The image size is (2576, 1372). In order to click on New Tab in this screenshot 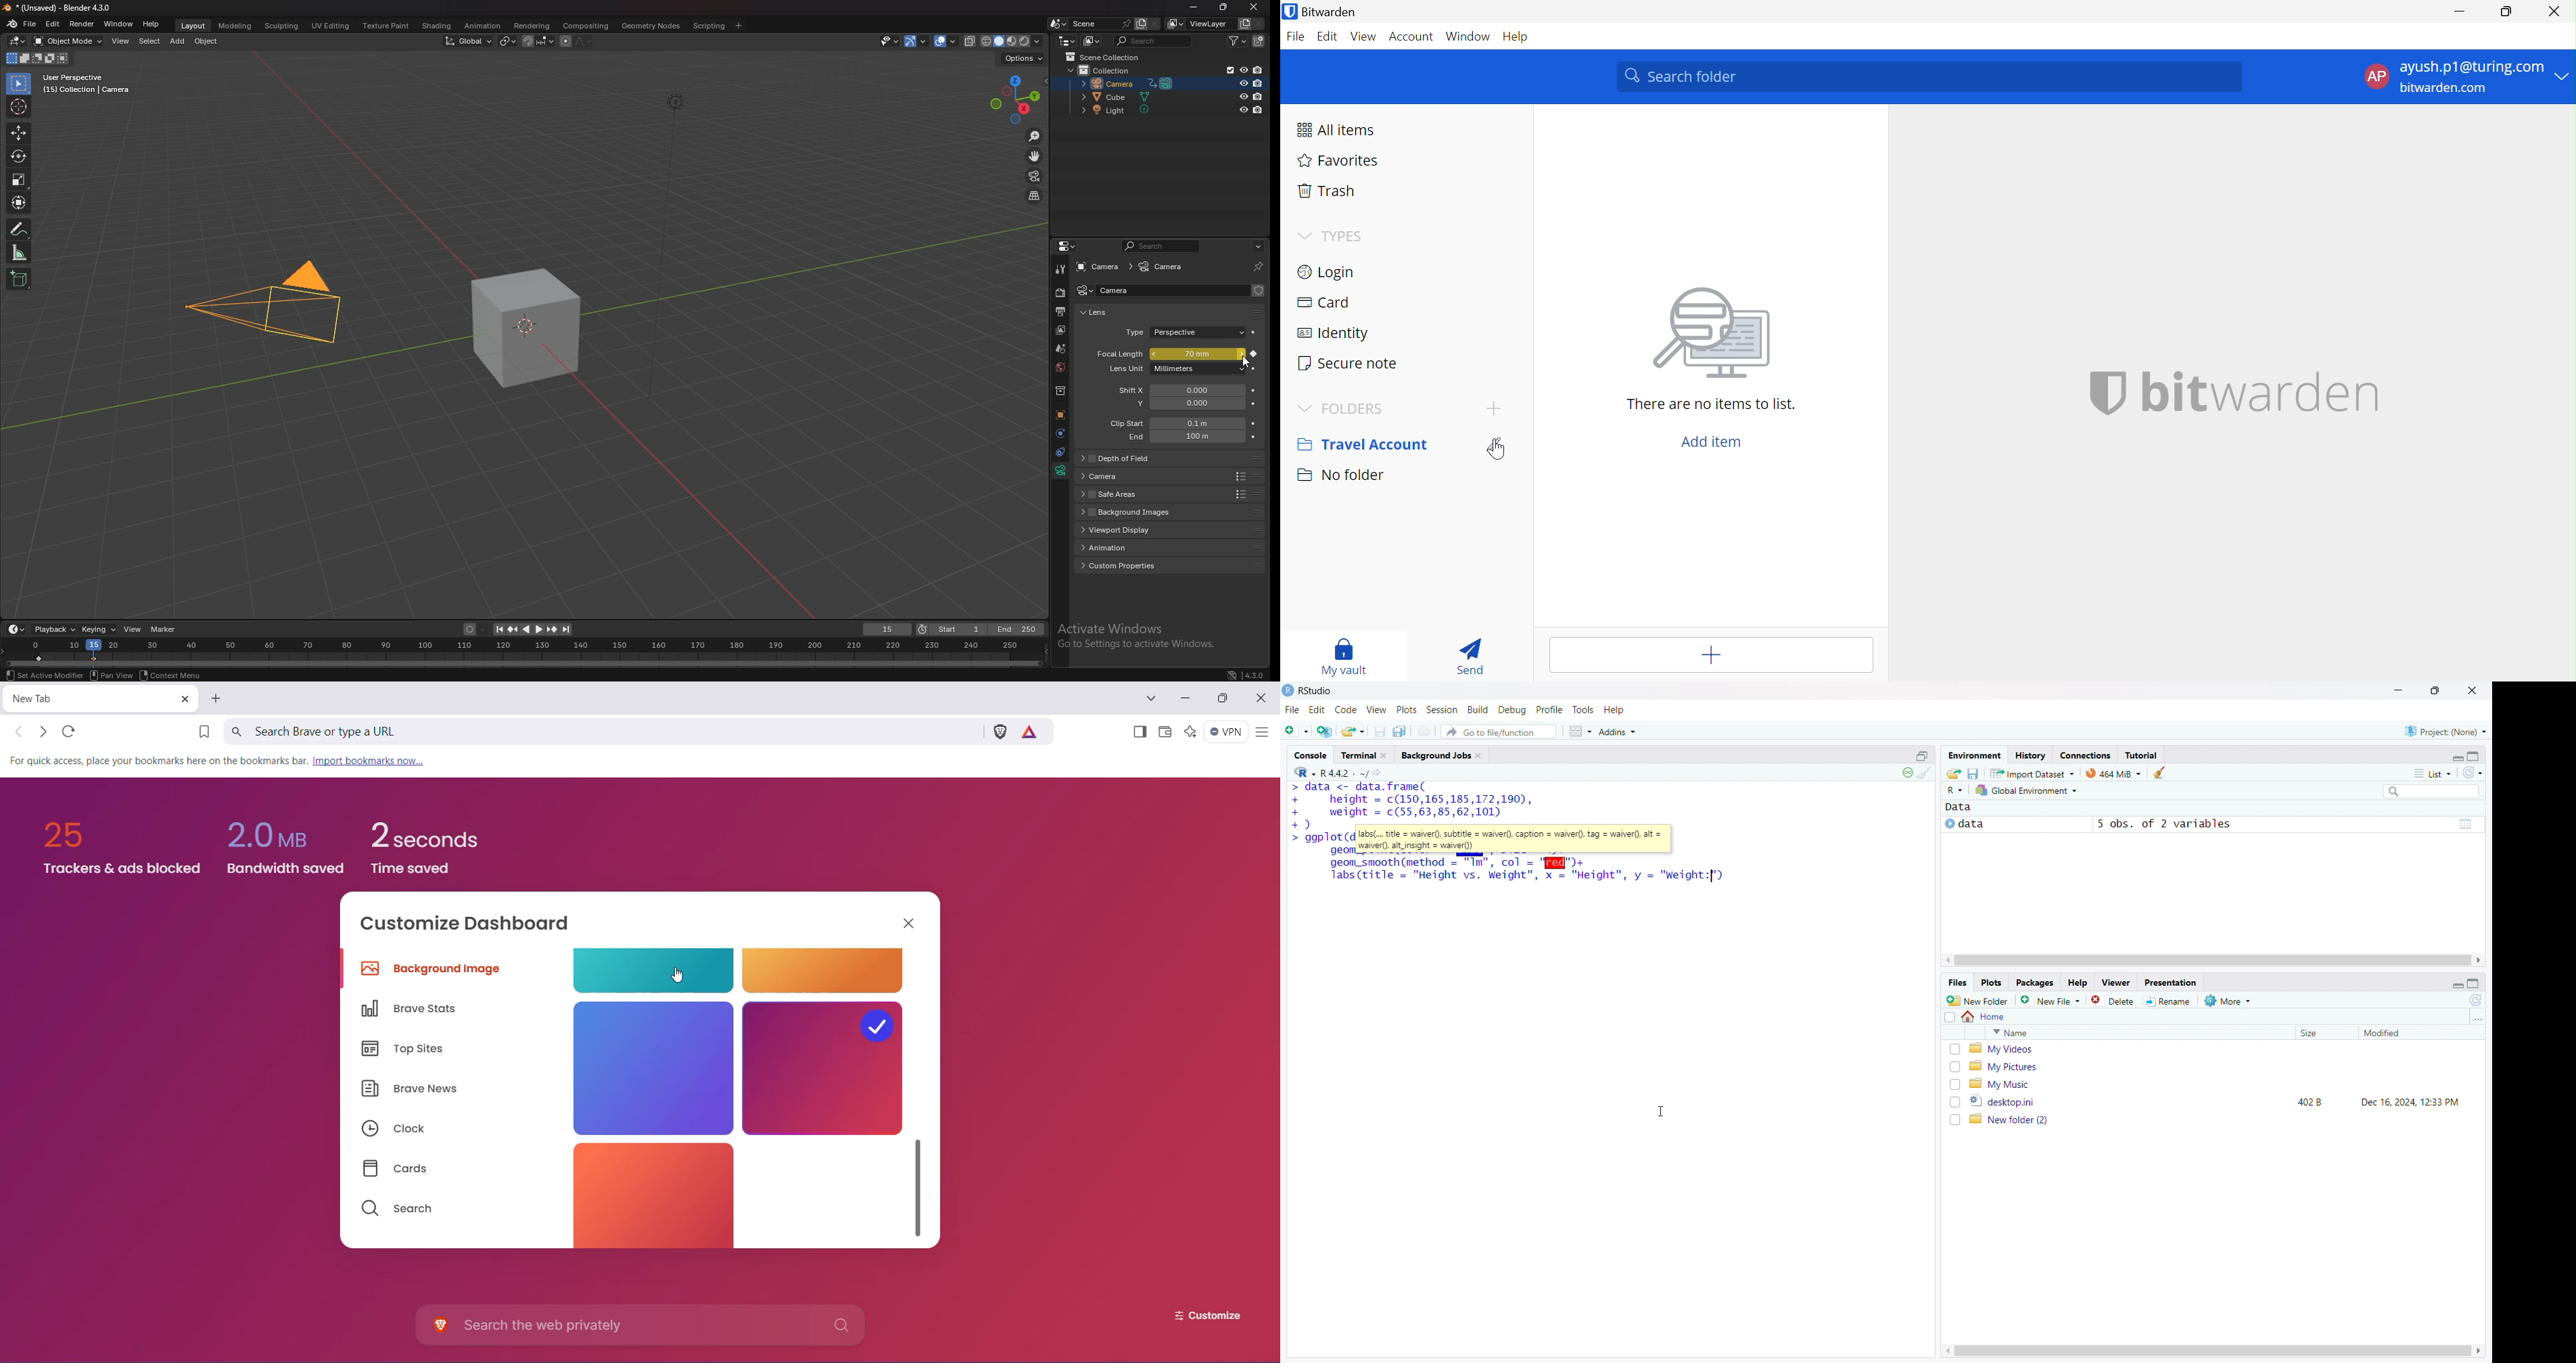, I will do `click(89, 699)`.